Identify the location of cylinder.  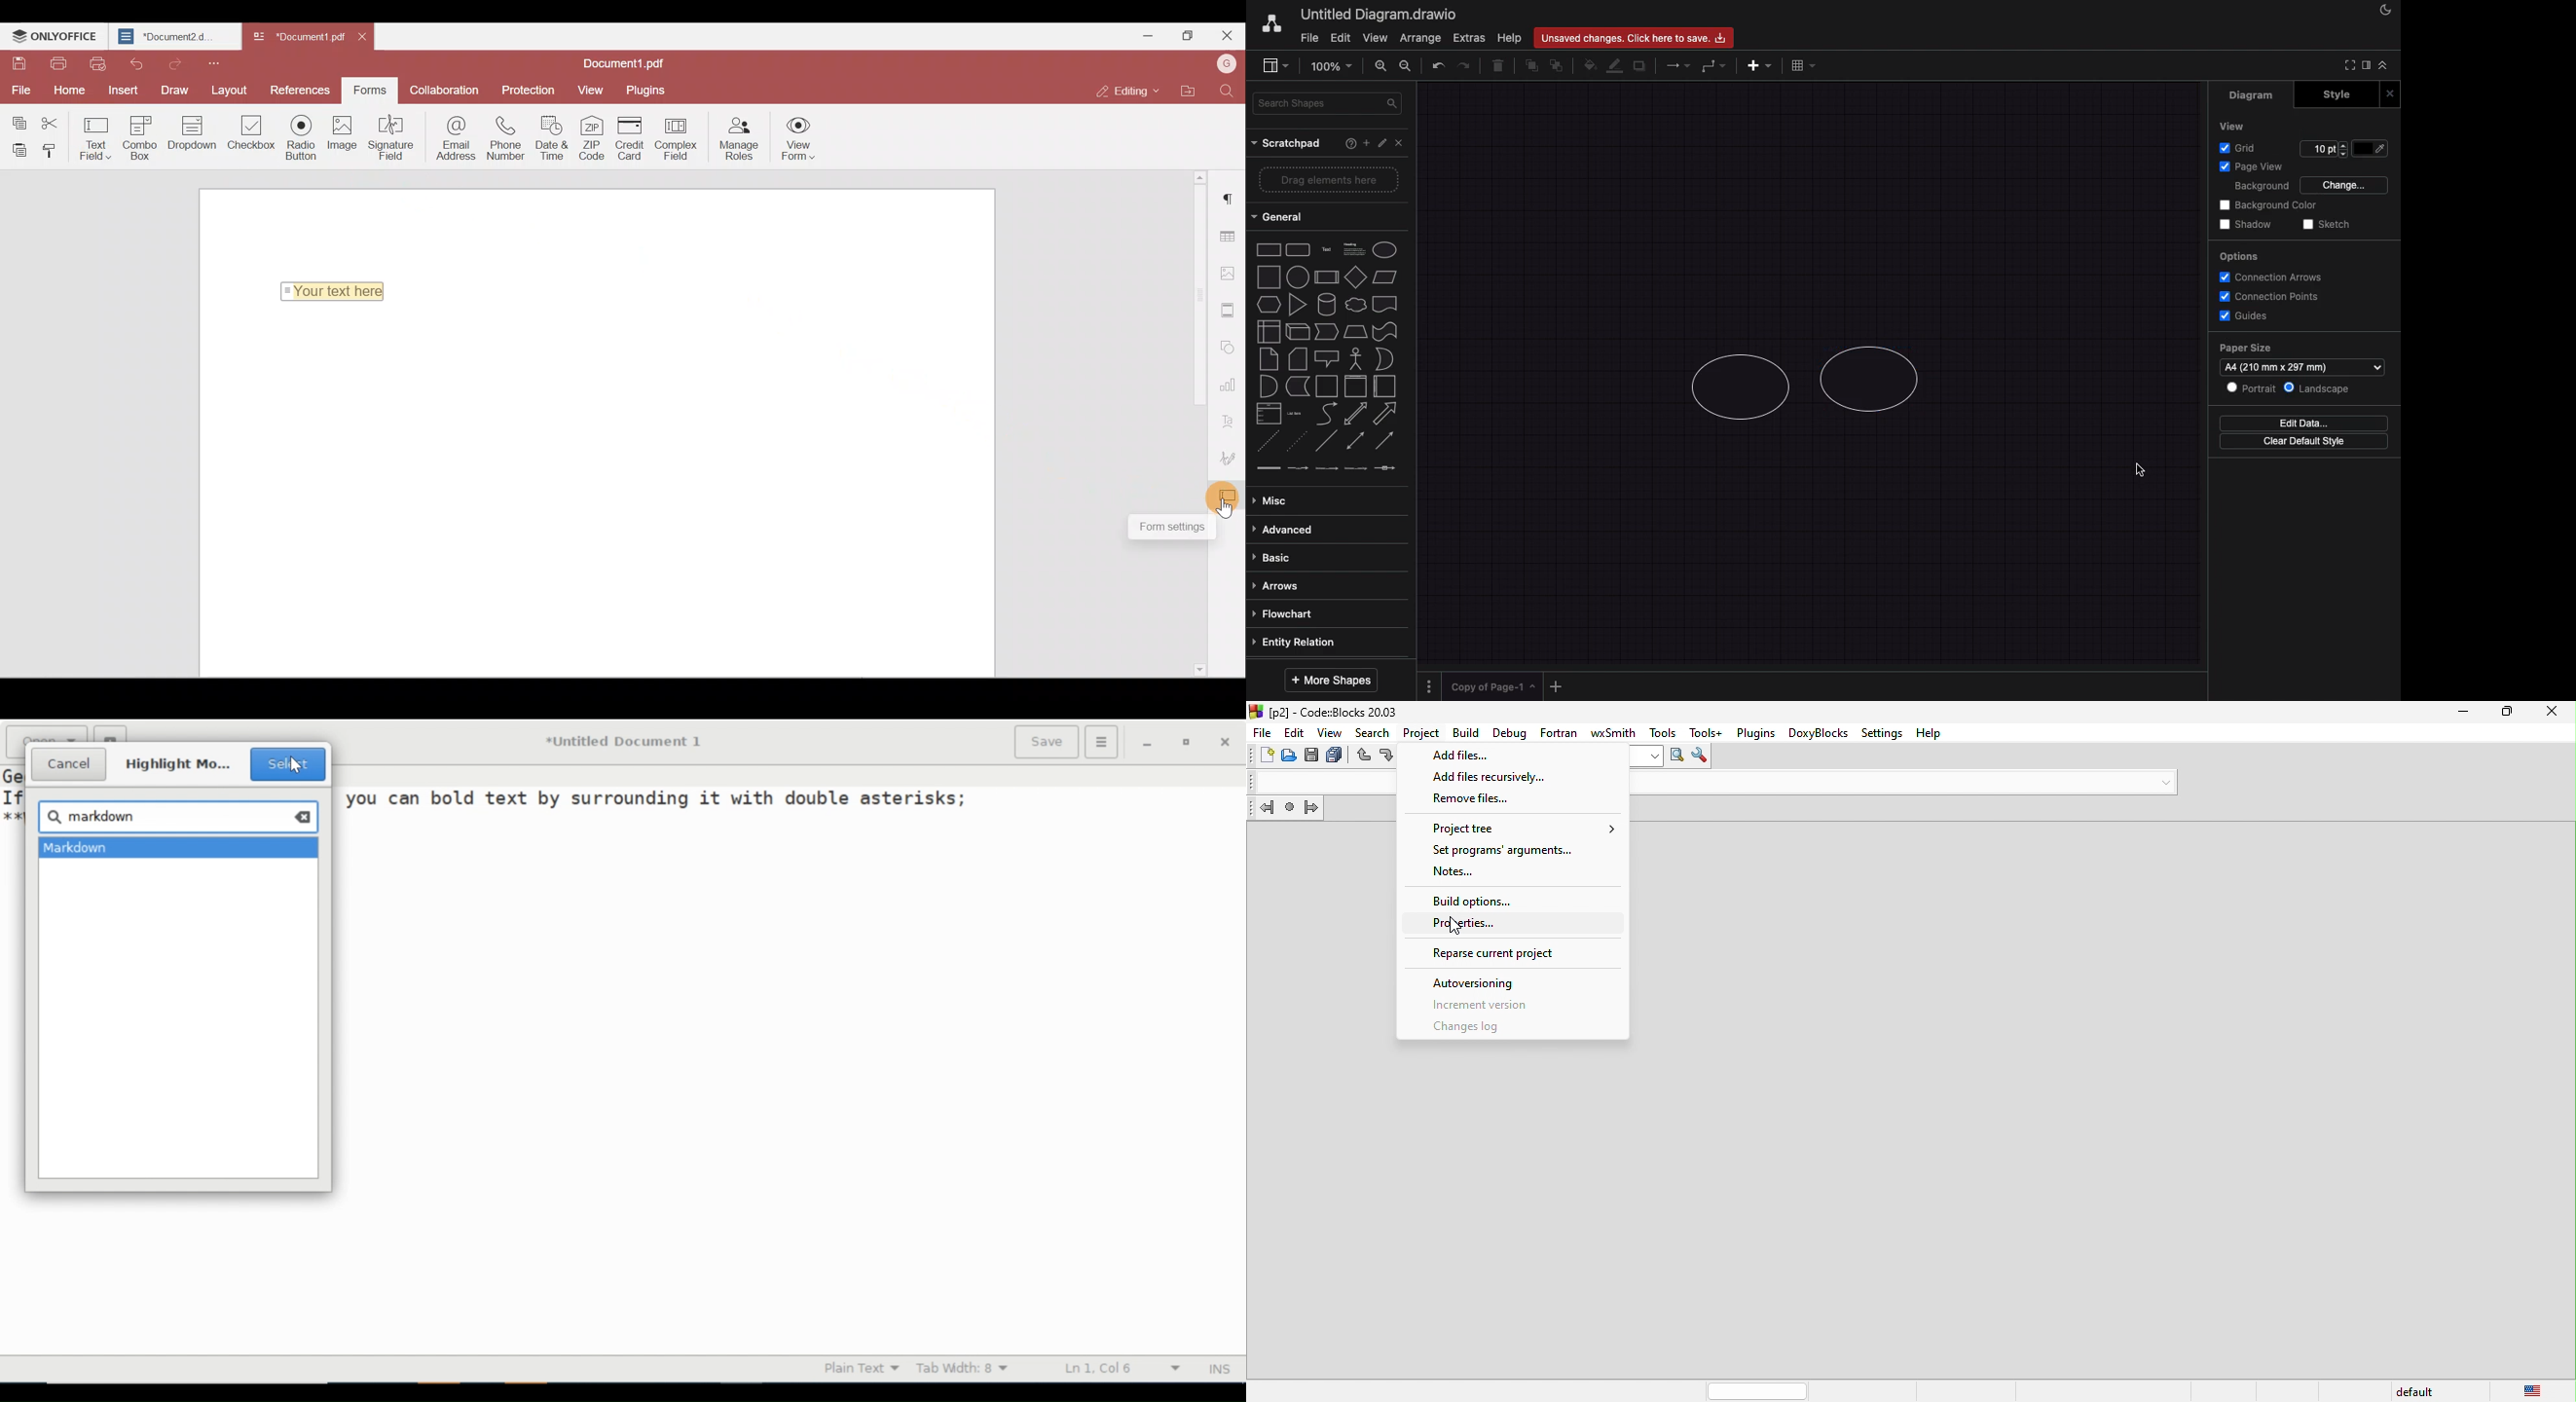
(1327, 305).